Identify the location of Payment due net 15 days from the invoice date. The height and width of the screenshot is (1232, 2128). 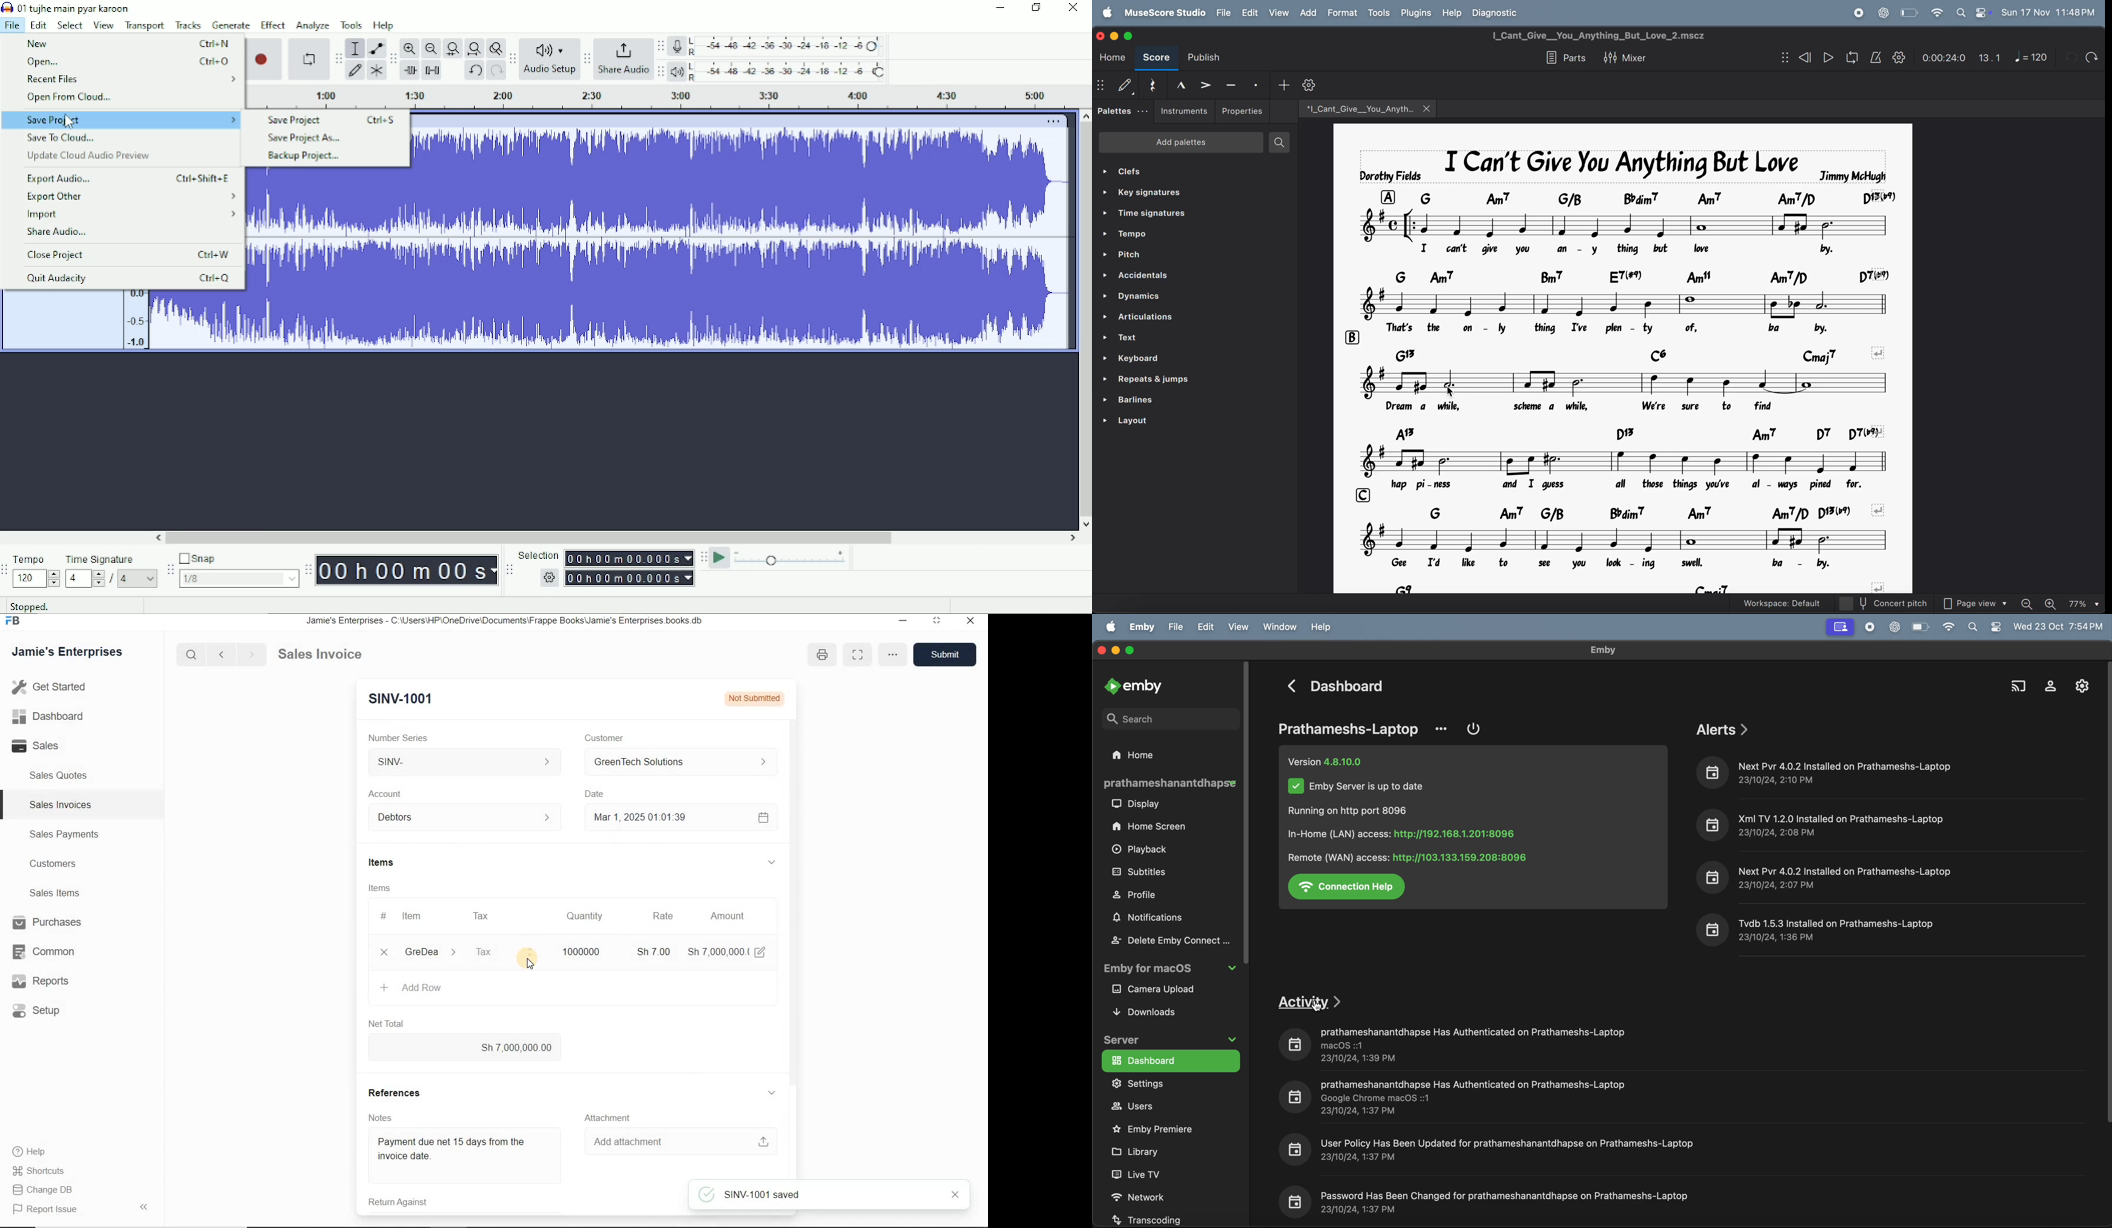
(462, 1152).